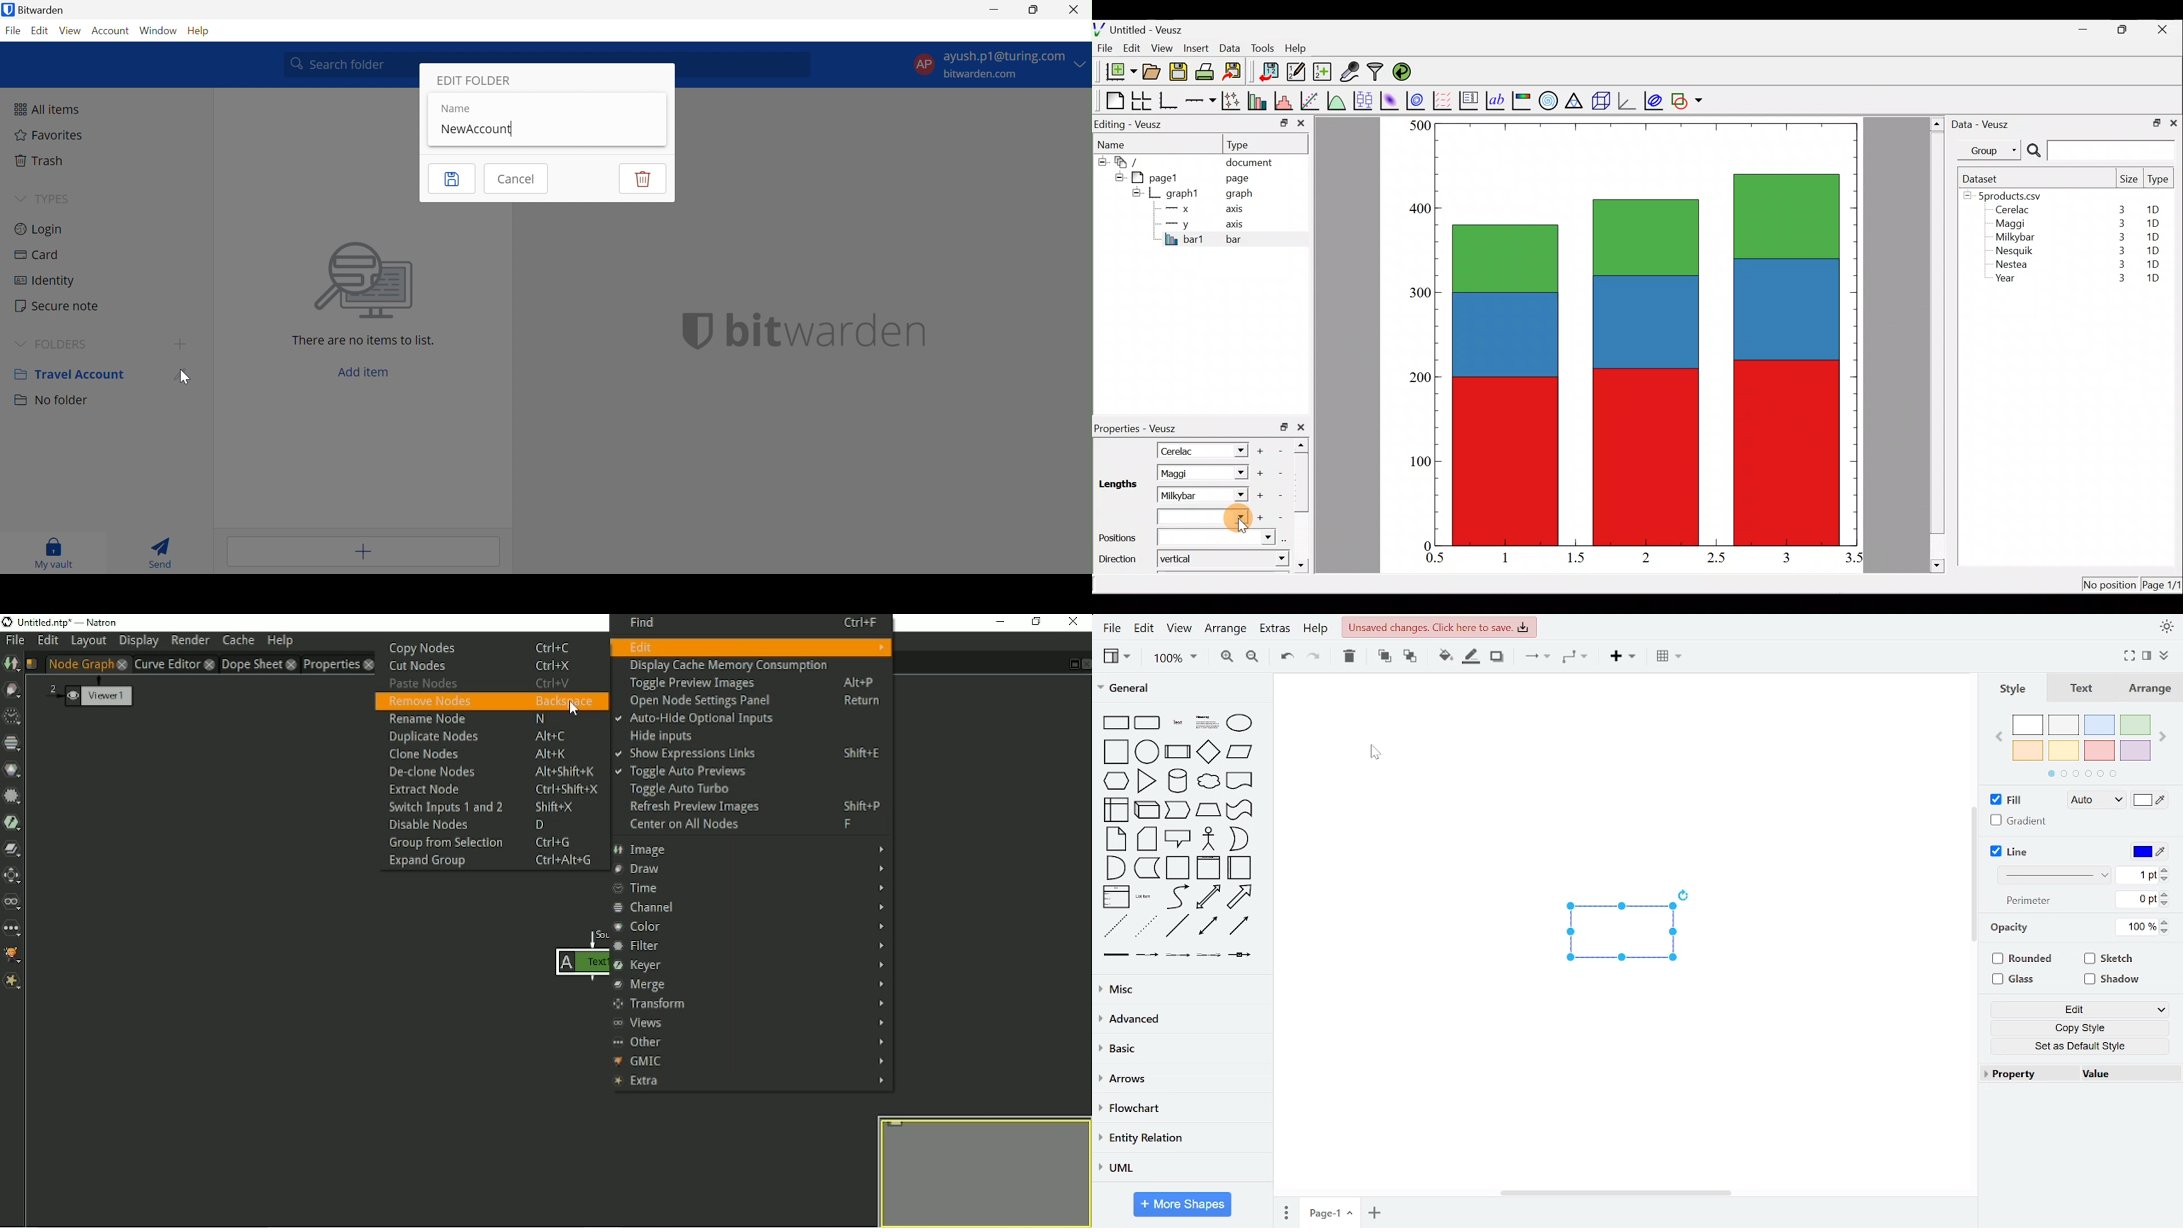  What do you see at coordinates (2148, 657) in the screenshot?
I see `collapse` at bounding box center [2148, 657].